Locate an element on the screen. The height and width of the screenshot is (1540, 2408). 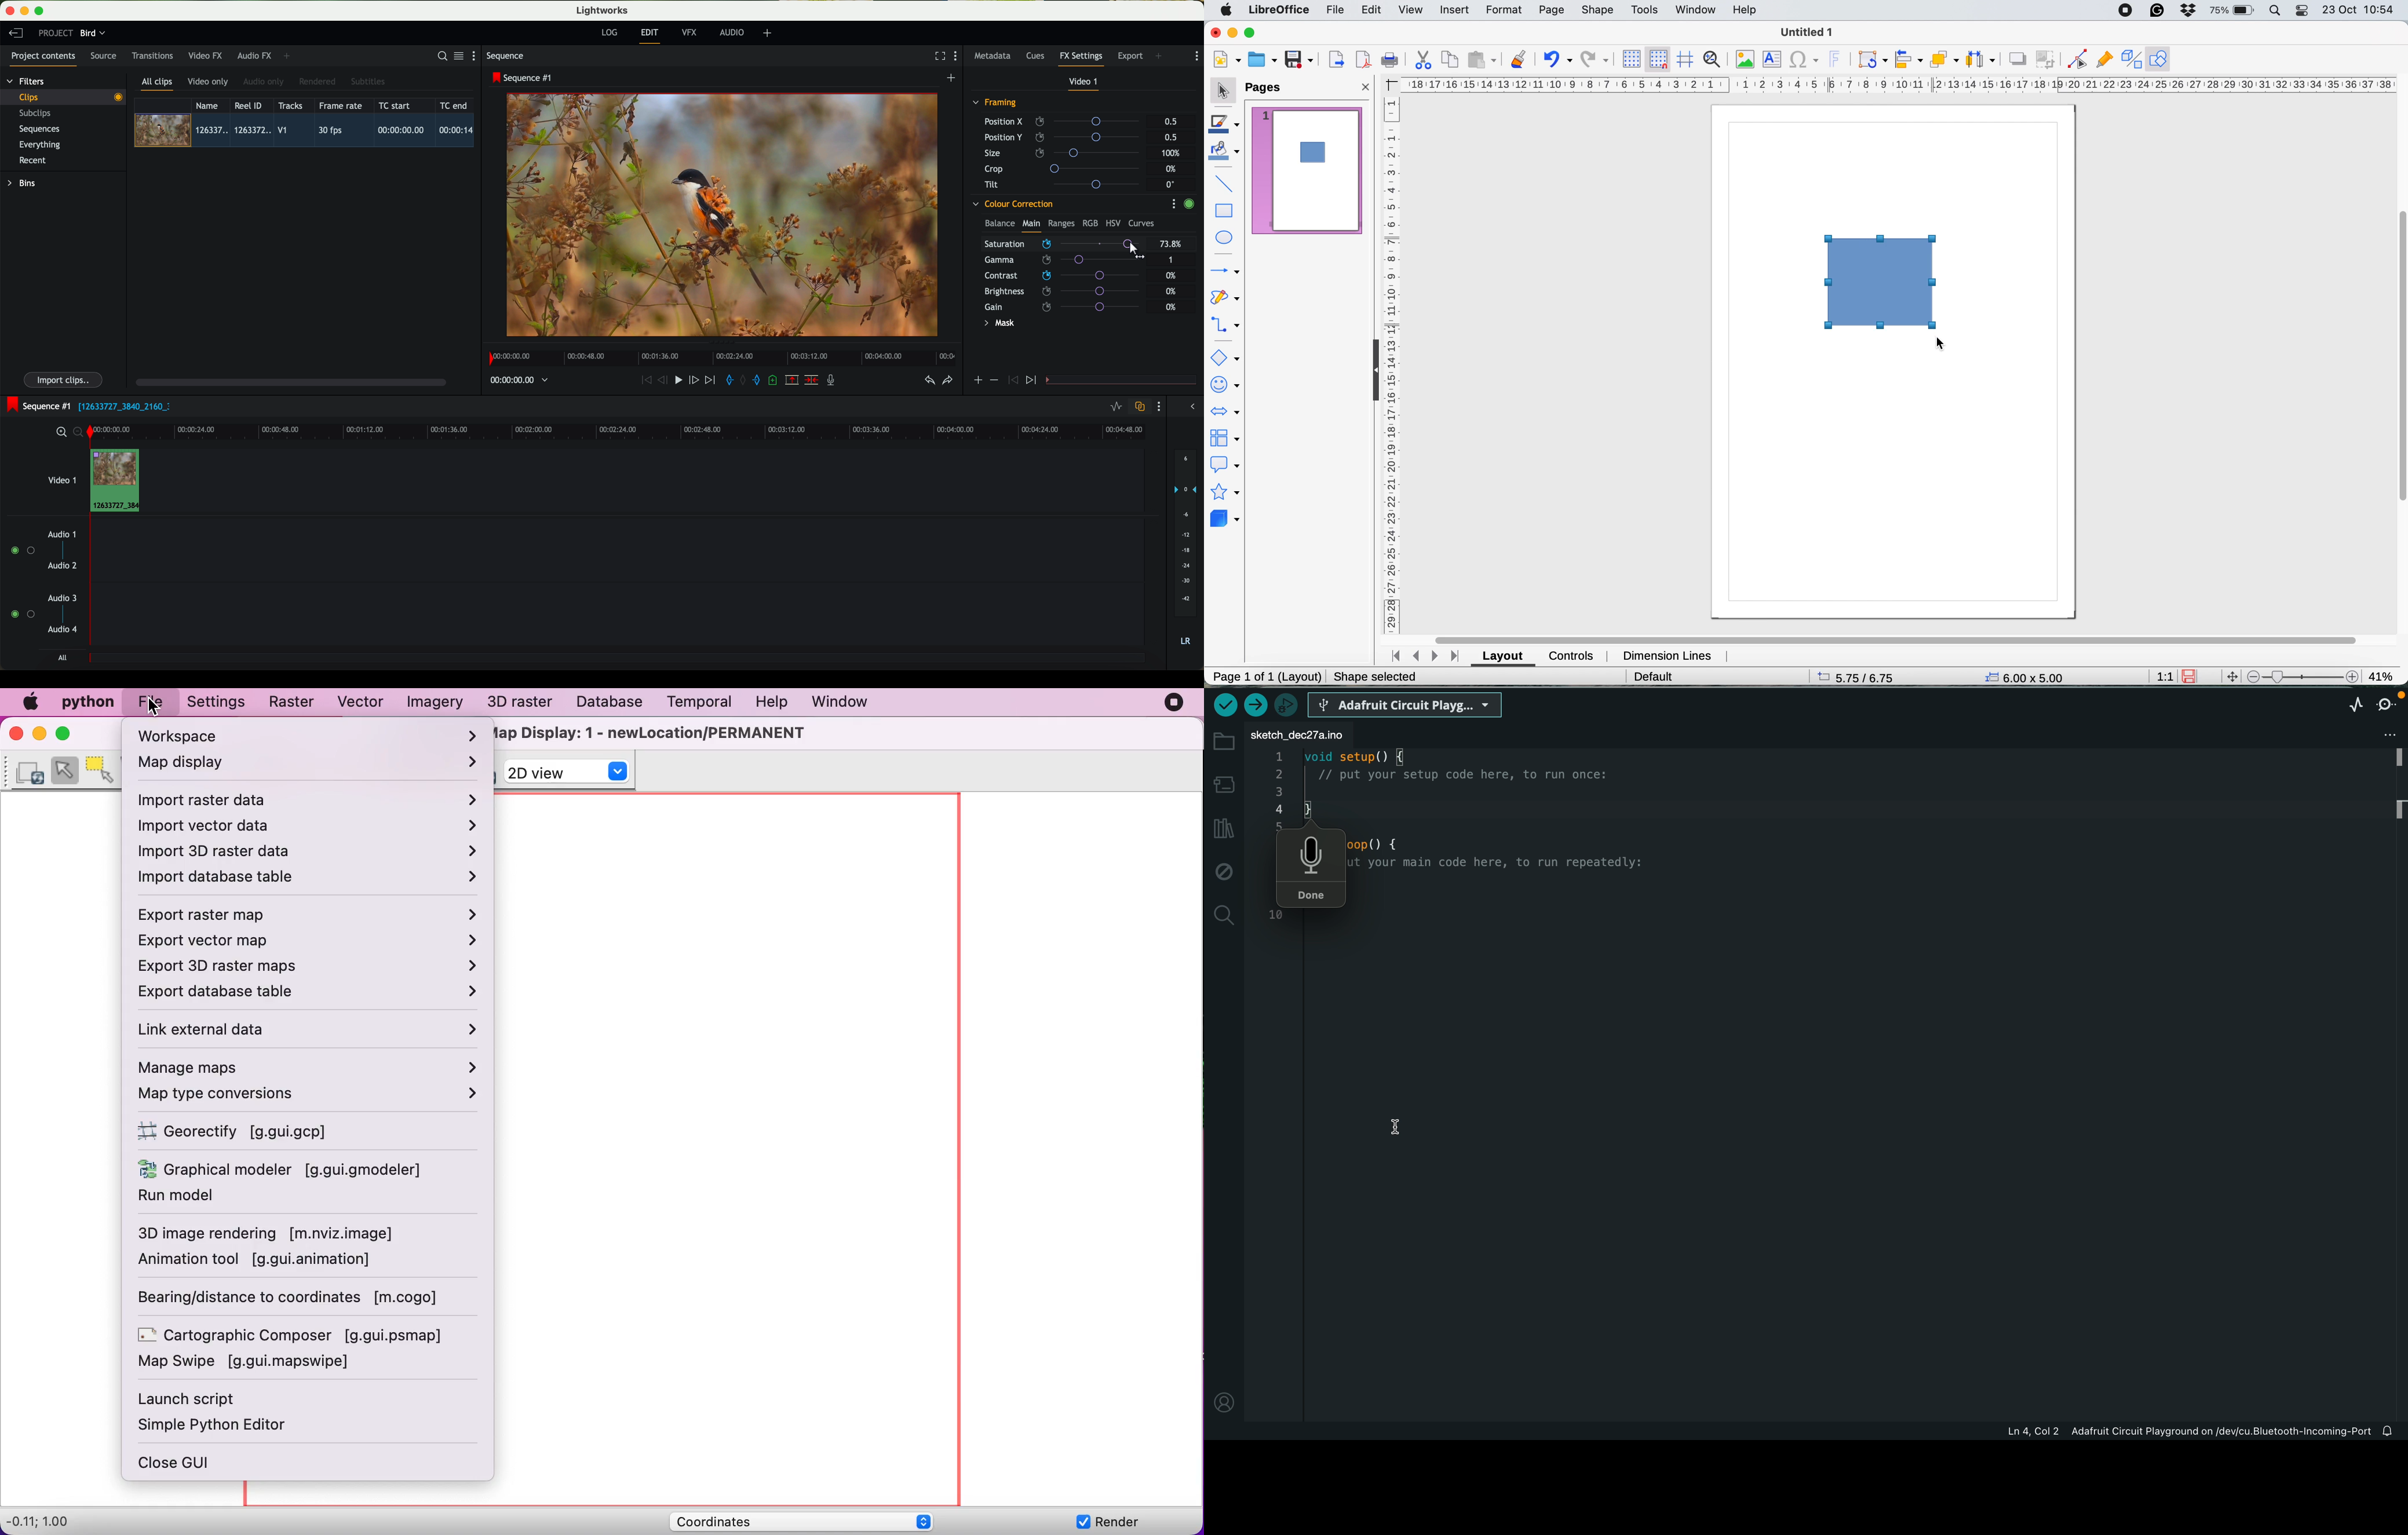
gain is located at coordinates (1068, 307).